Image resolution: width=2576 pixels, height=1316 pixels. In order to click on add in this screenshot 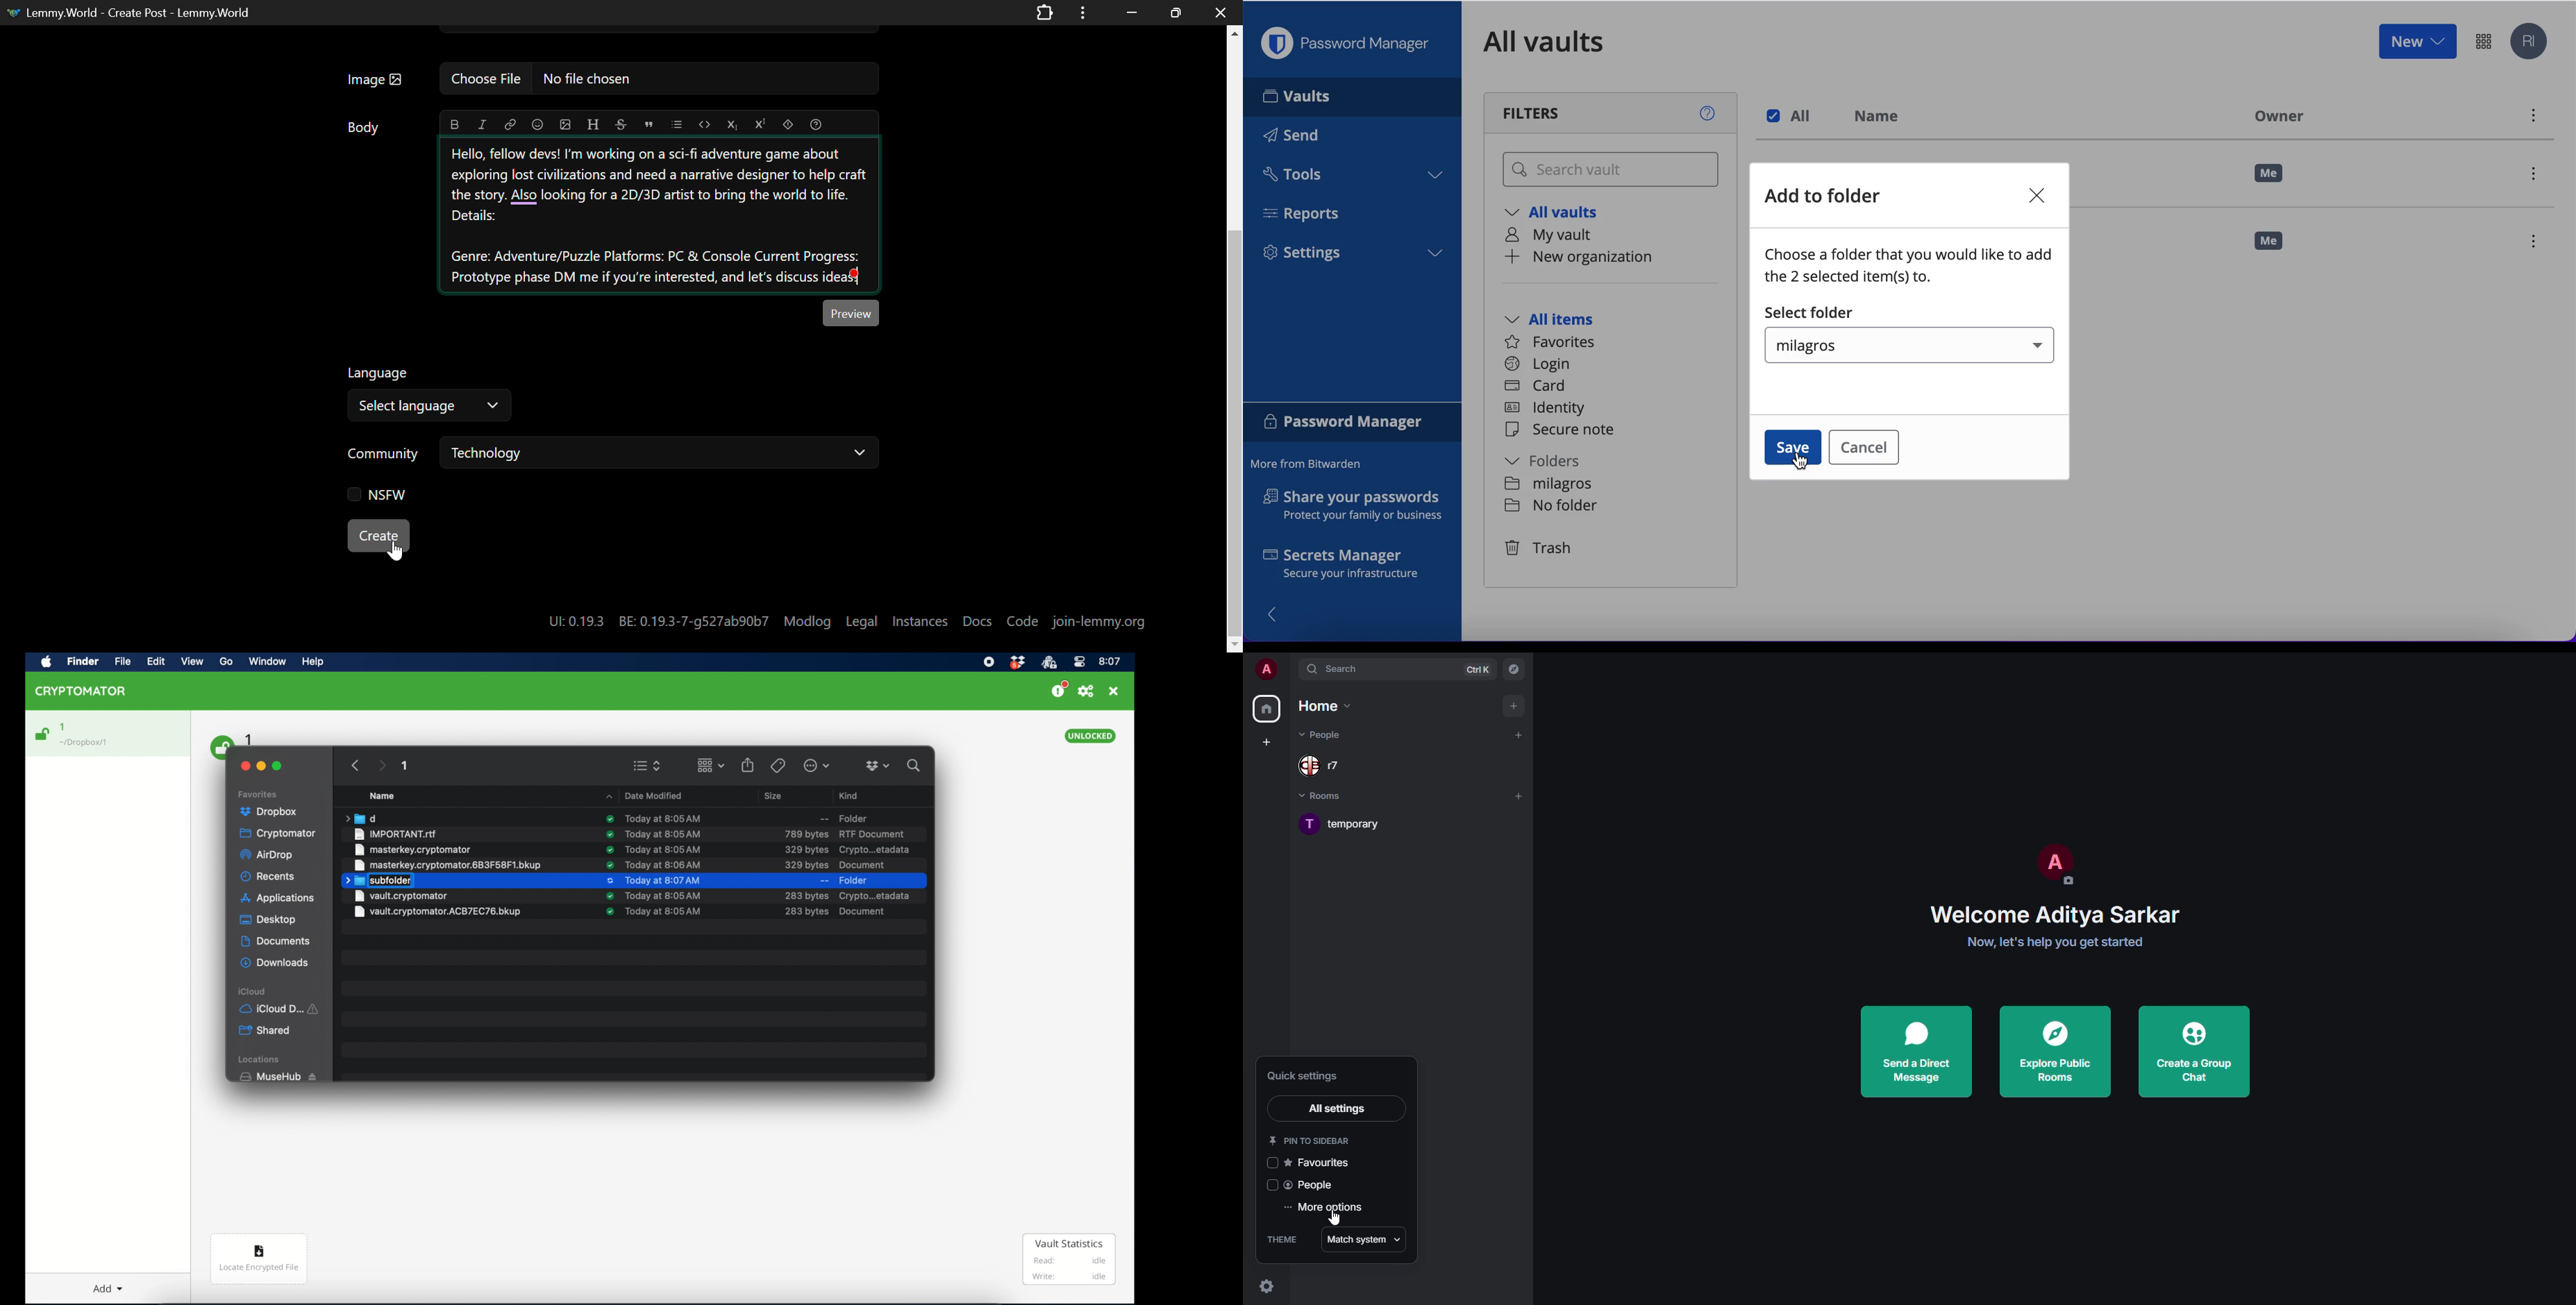, I will do `click(1520, 734)`.